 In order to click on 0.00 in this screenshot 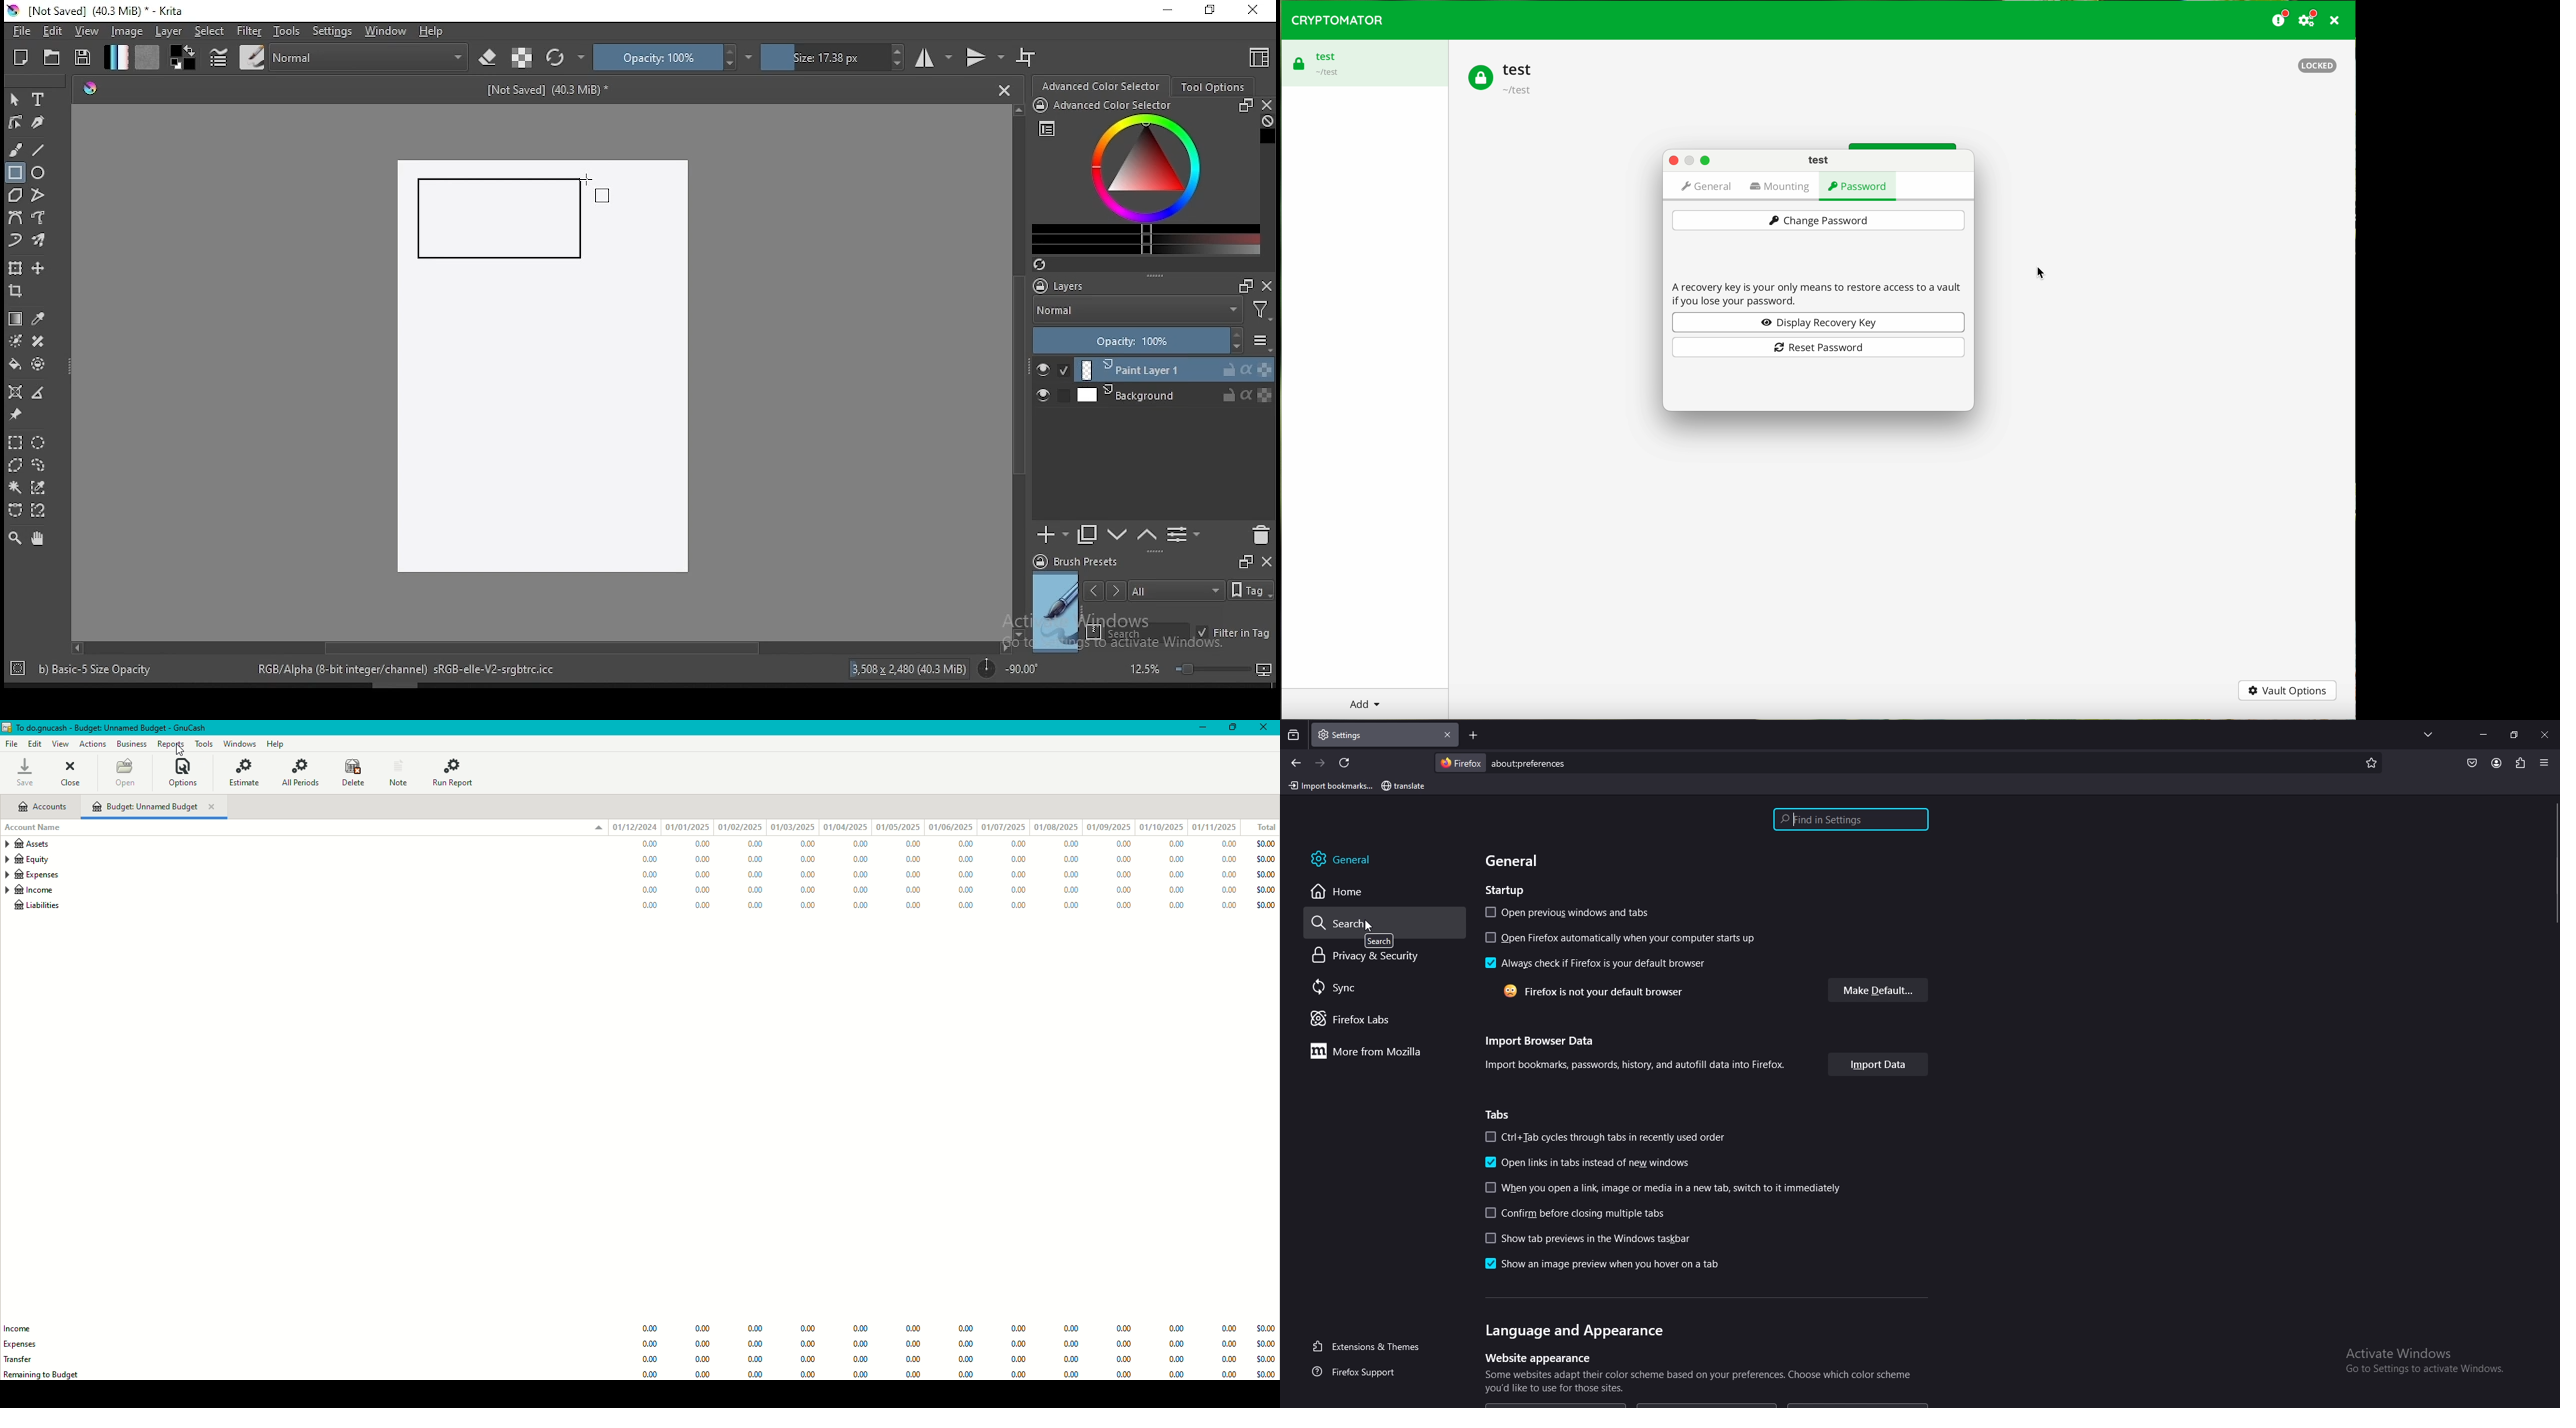, I will do `click(965, 845)`.